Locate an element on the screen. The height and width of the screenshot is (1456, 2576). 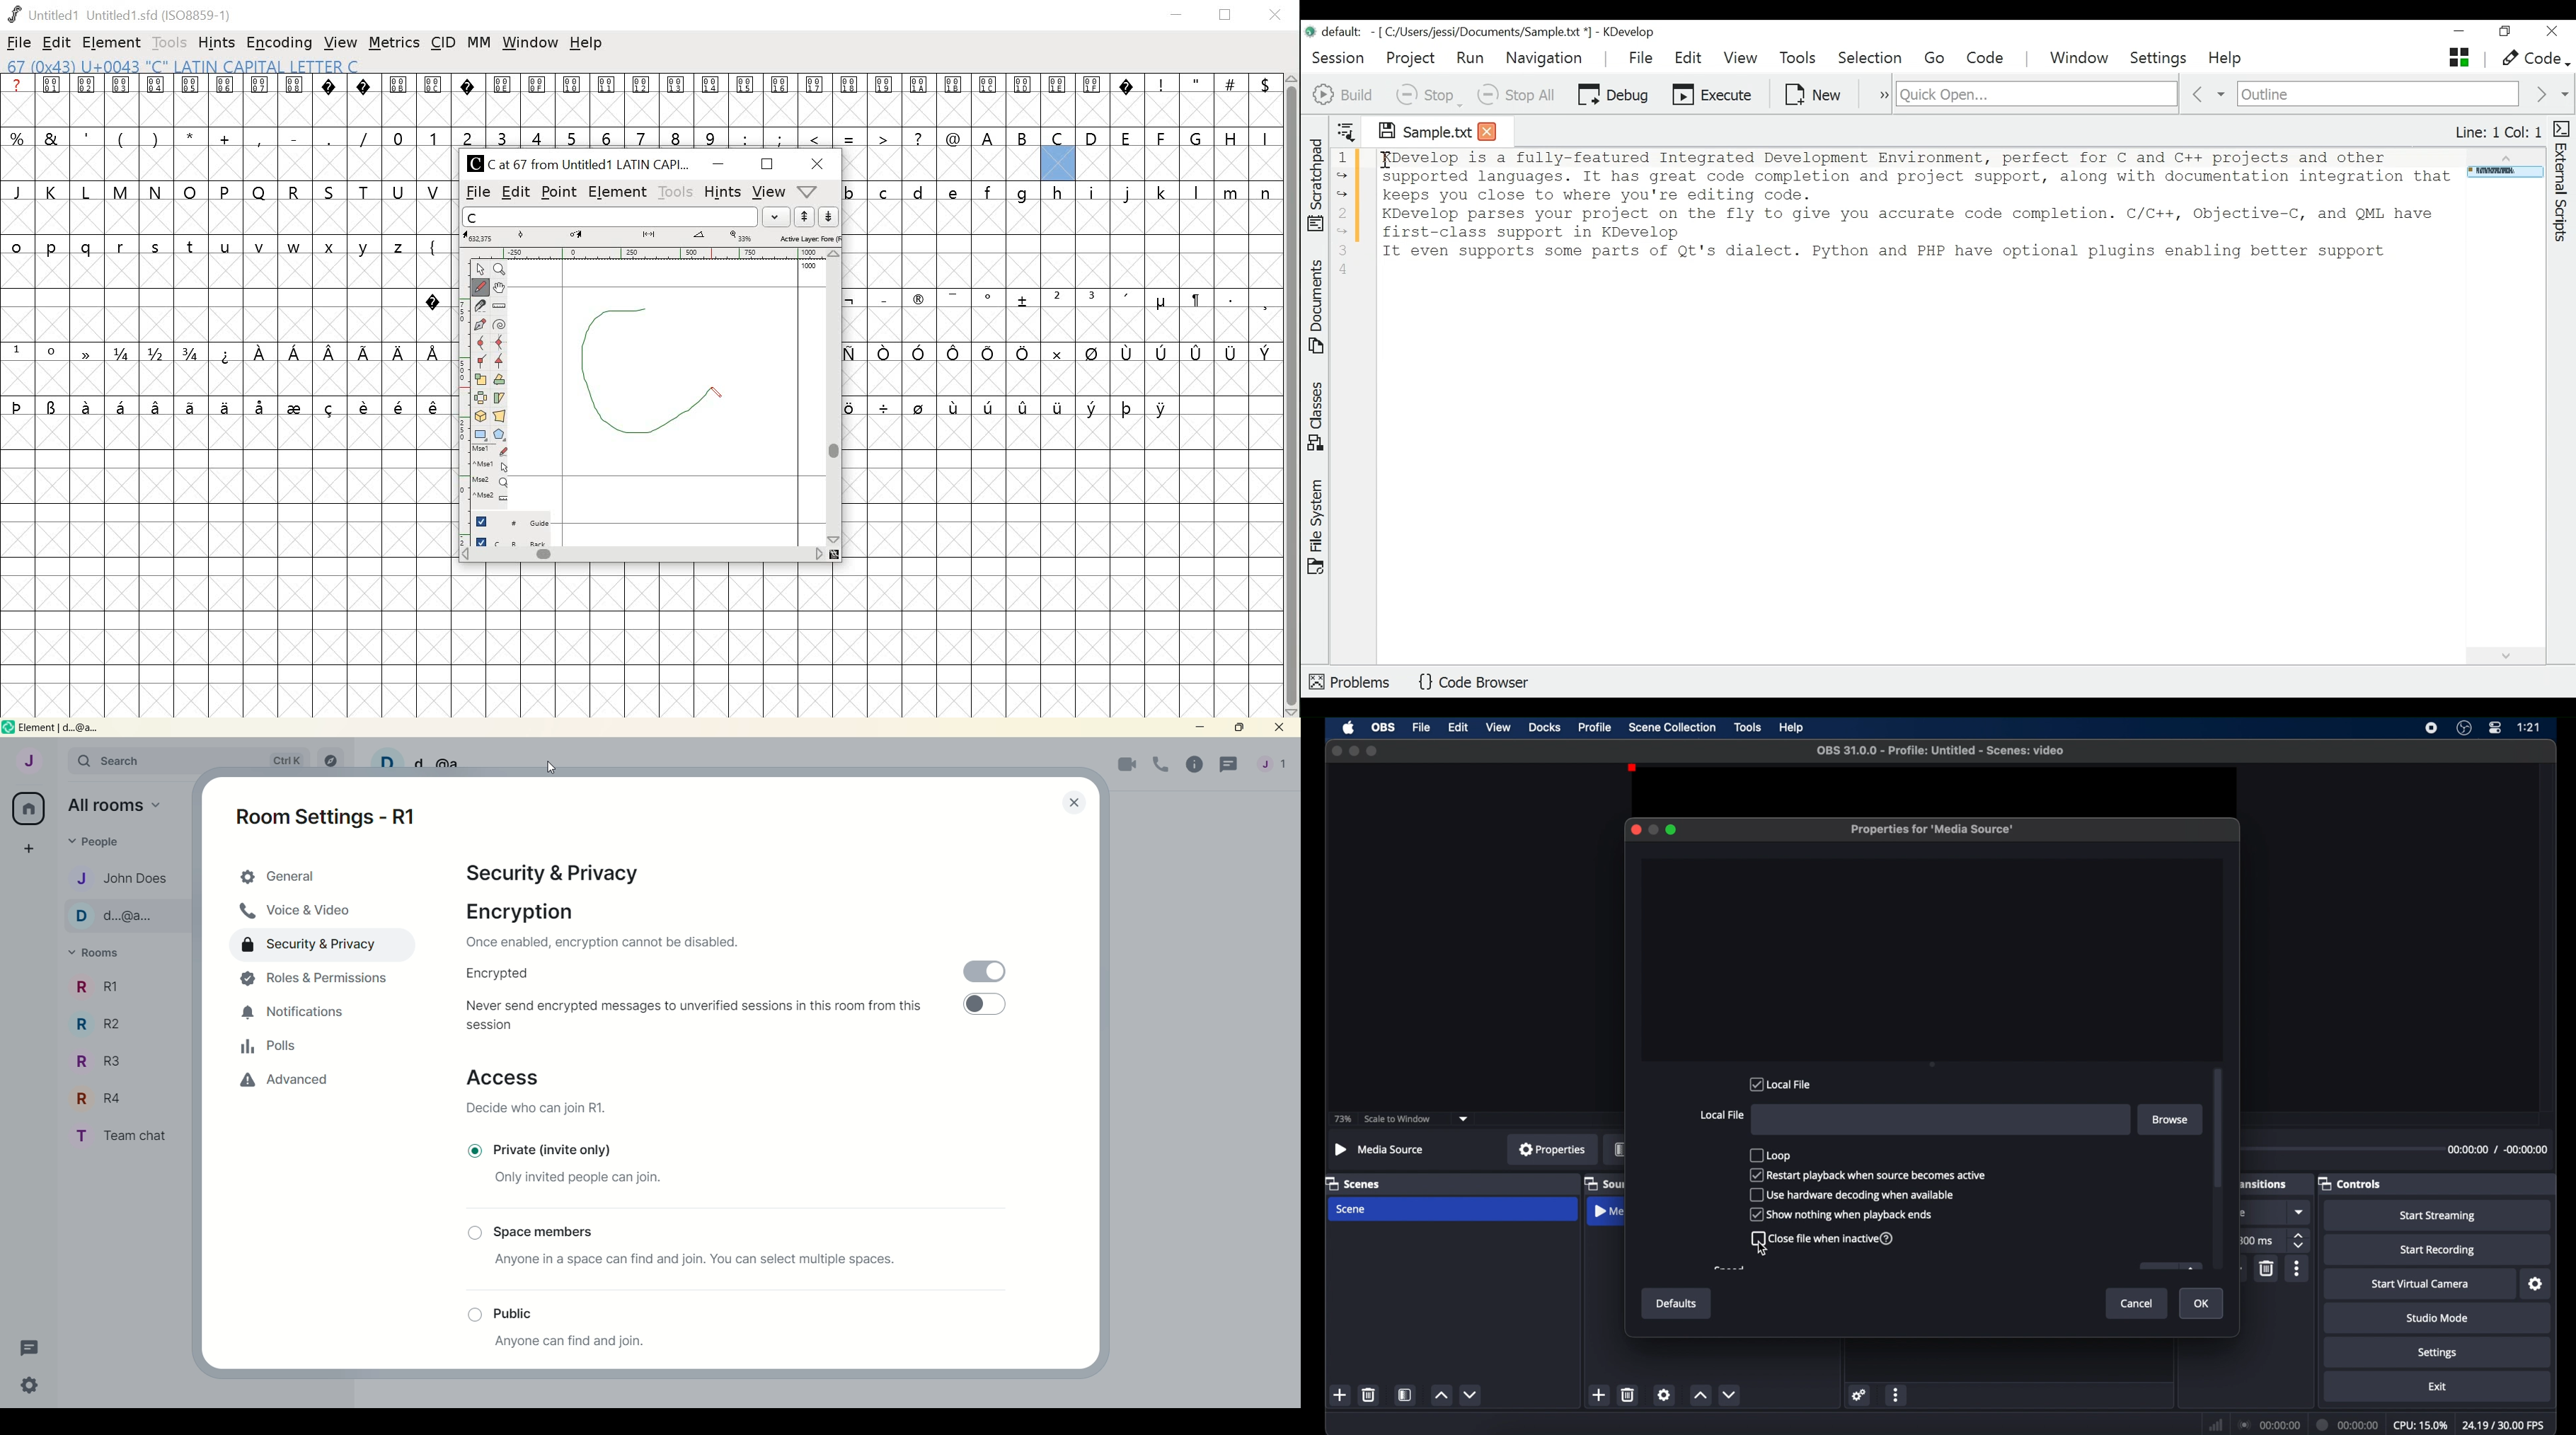
quick settings is located at coordinates (26, 1385).